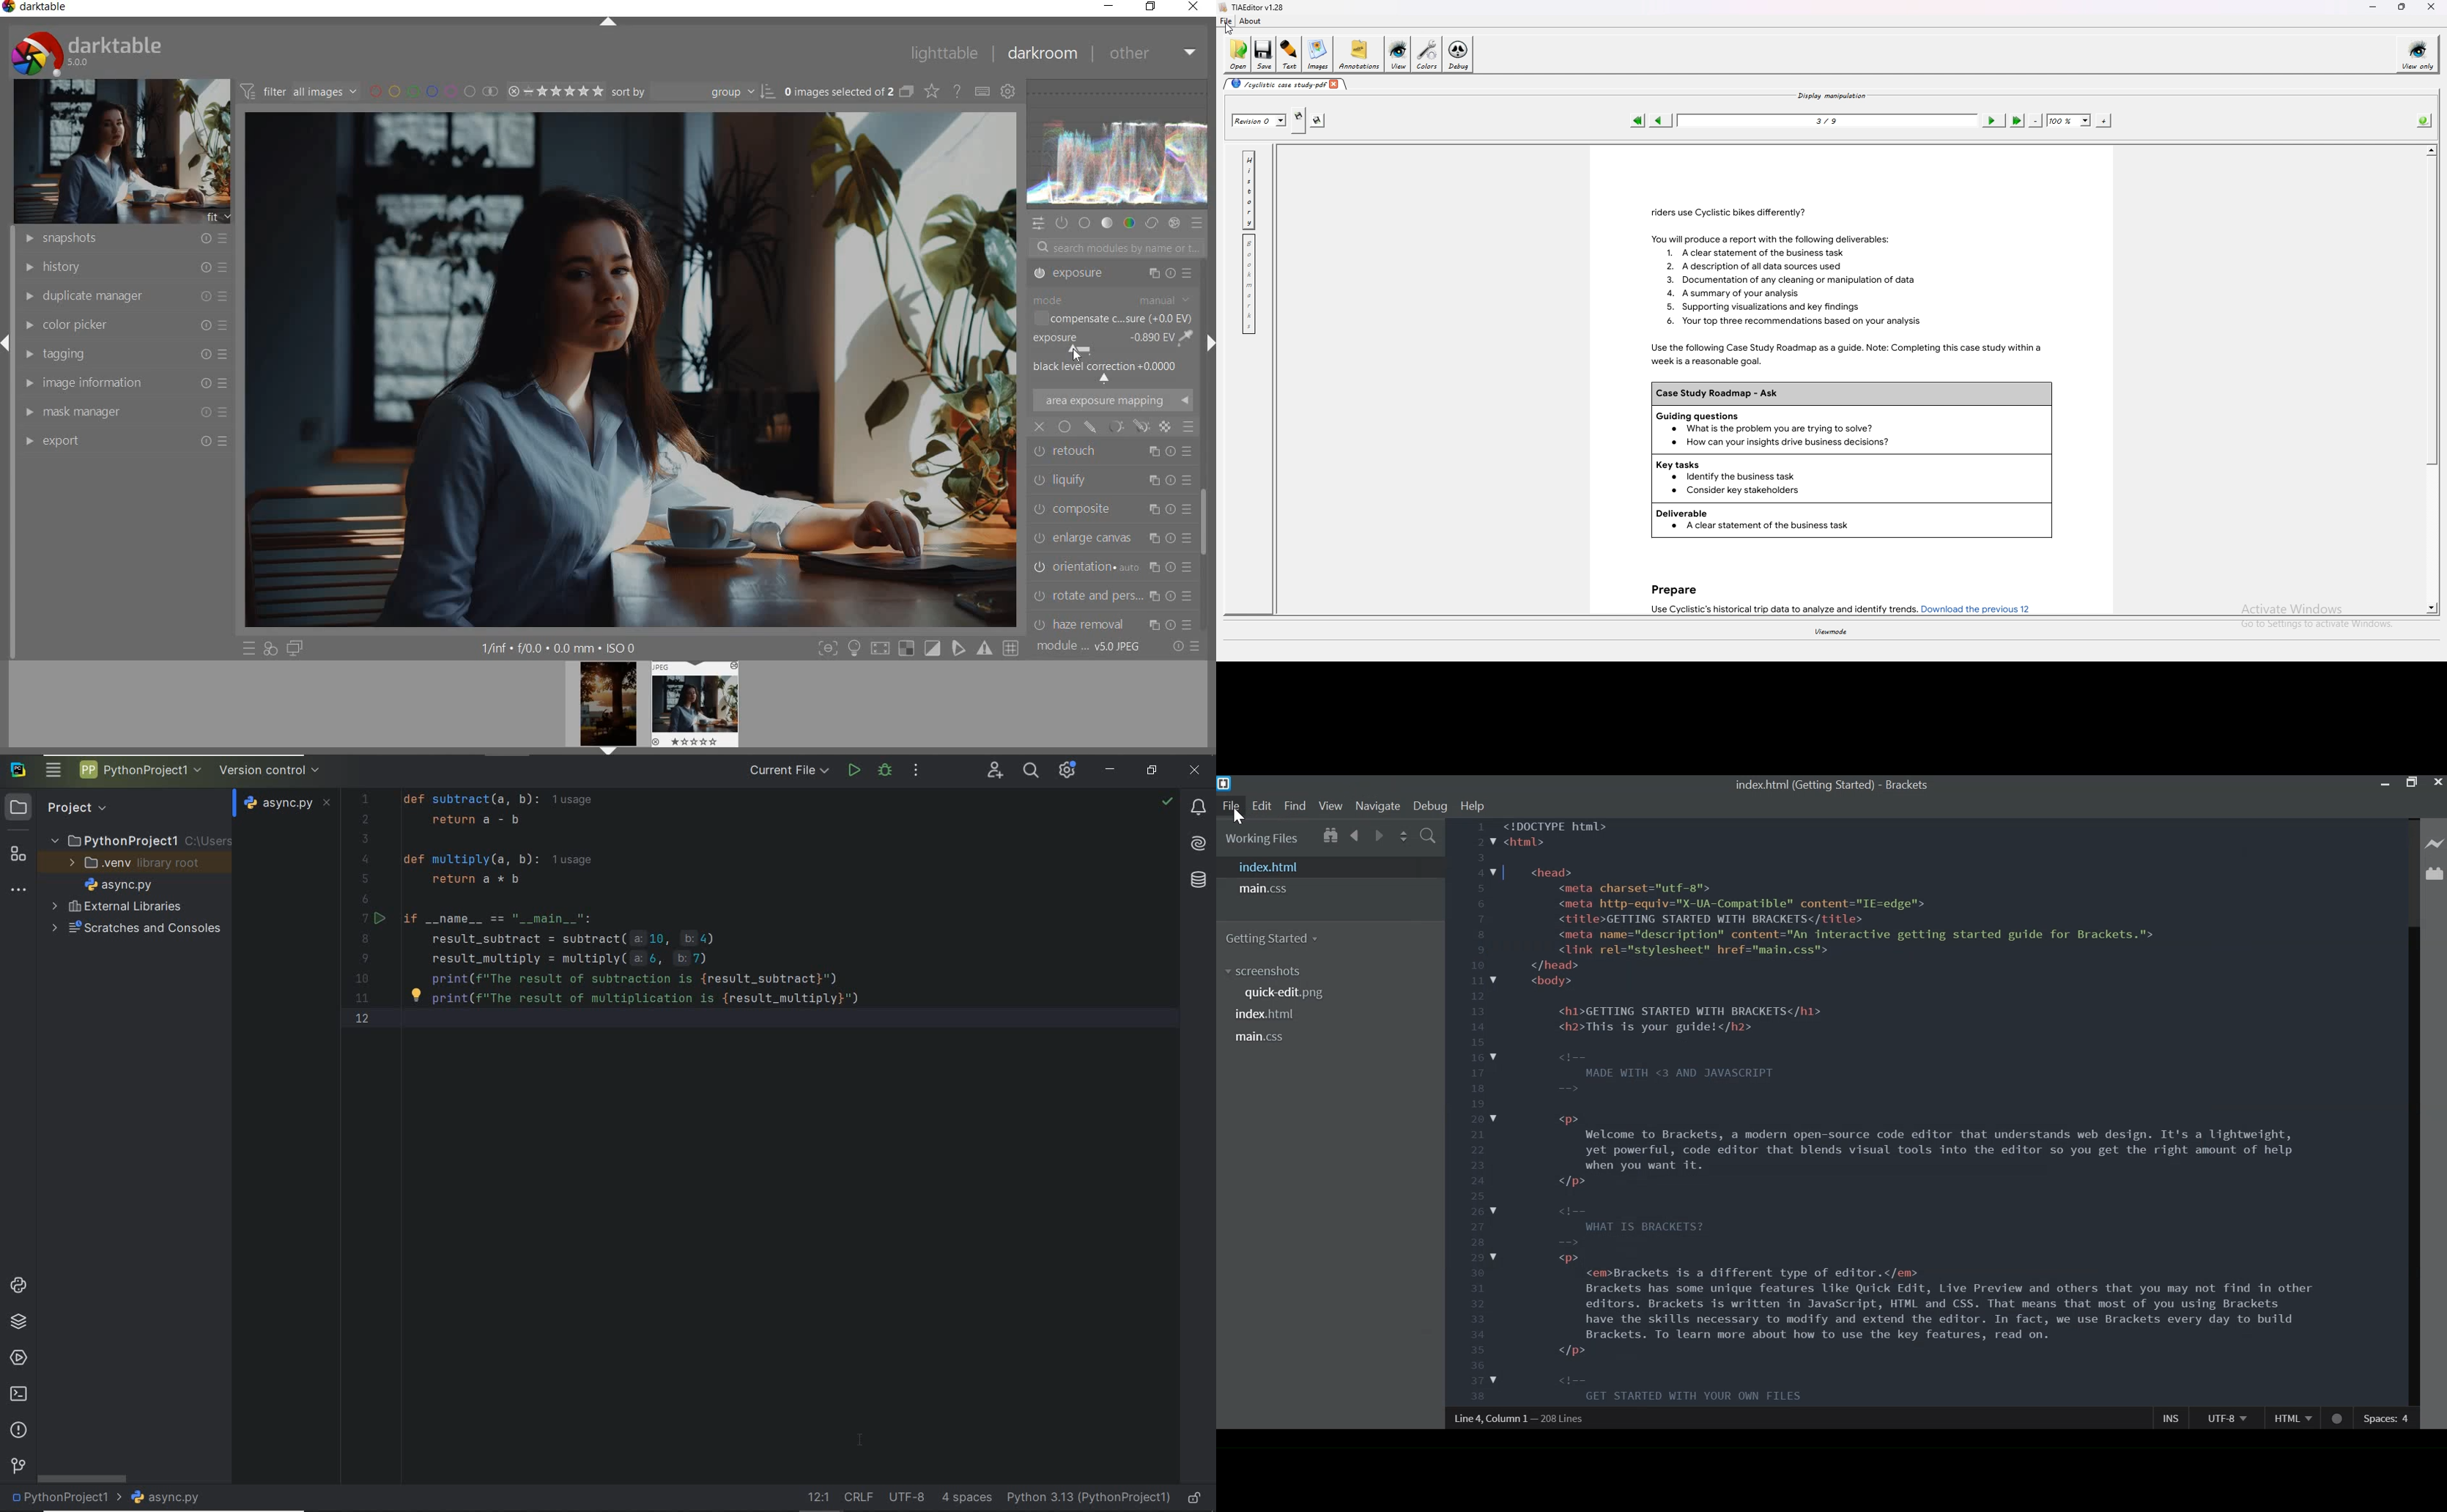  I want to click on LIGHTTABLE, so click(945, 54).